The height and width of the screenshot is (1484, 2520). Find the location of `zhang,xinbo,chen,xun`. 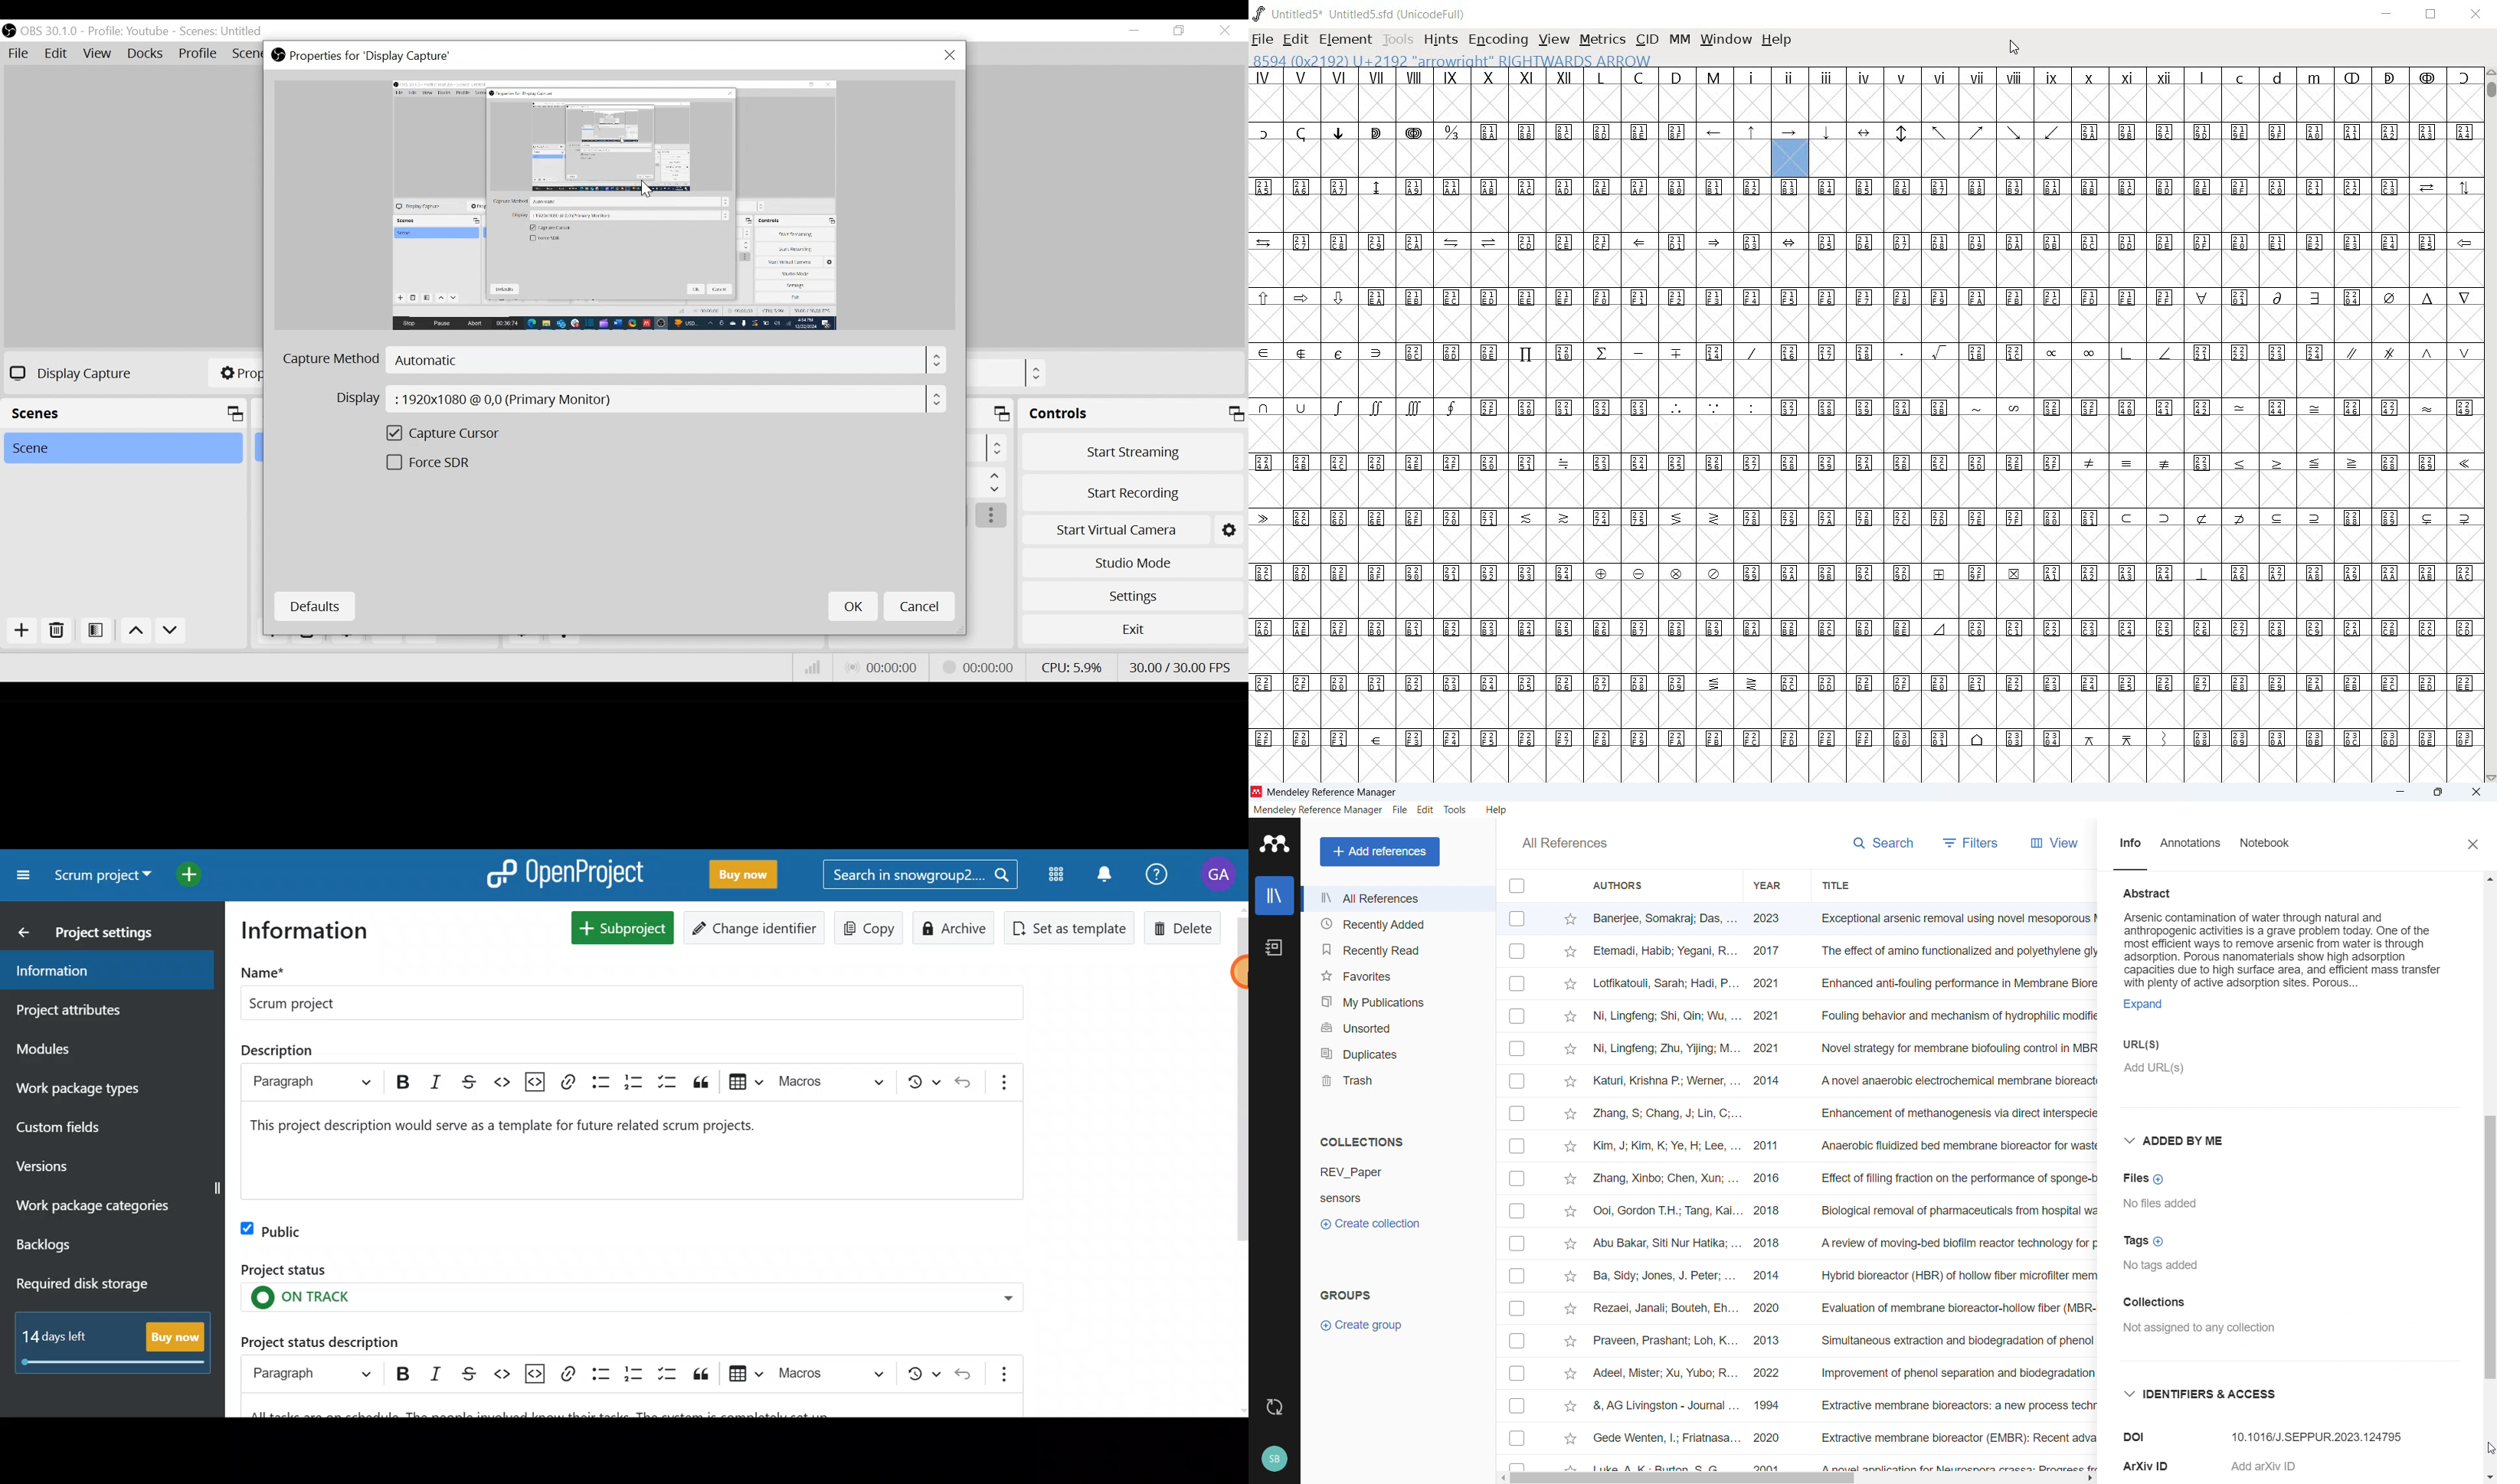

zhang,xinbo,chen,xun is located at coordinates (1665, 1179).